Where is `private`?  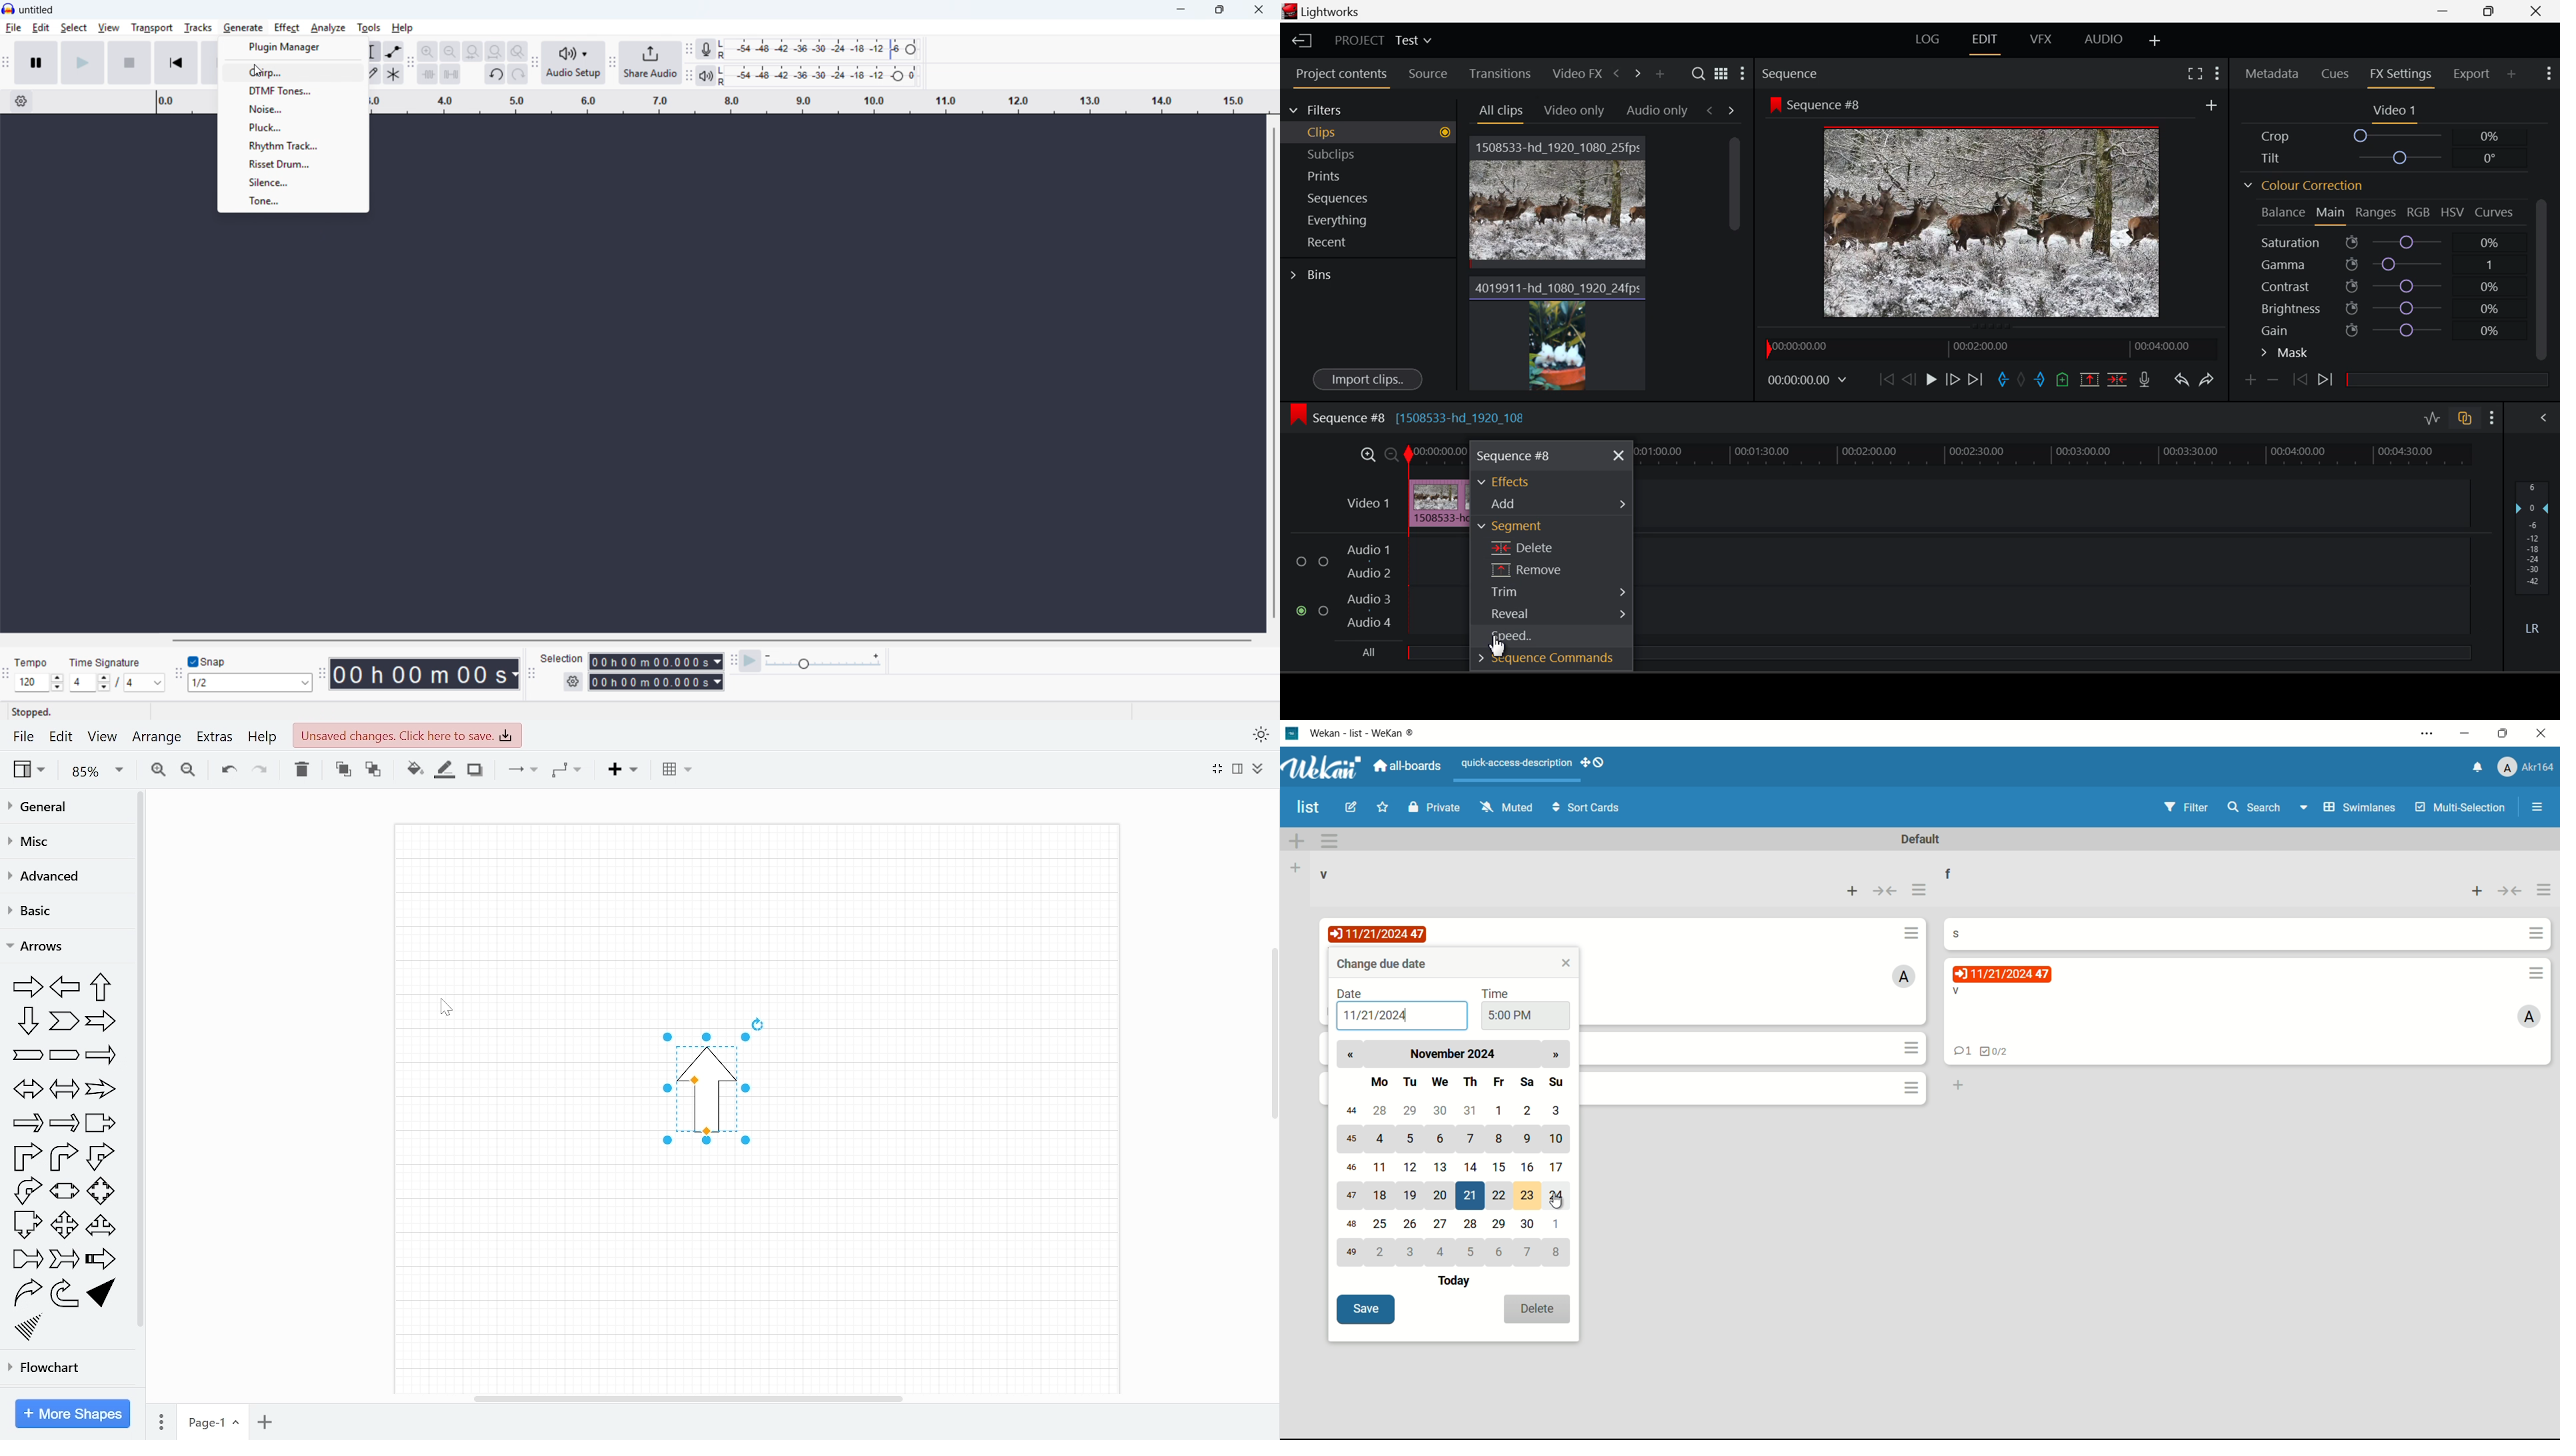 private is located at coordinates (1434, 809).